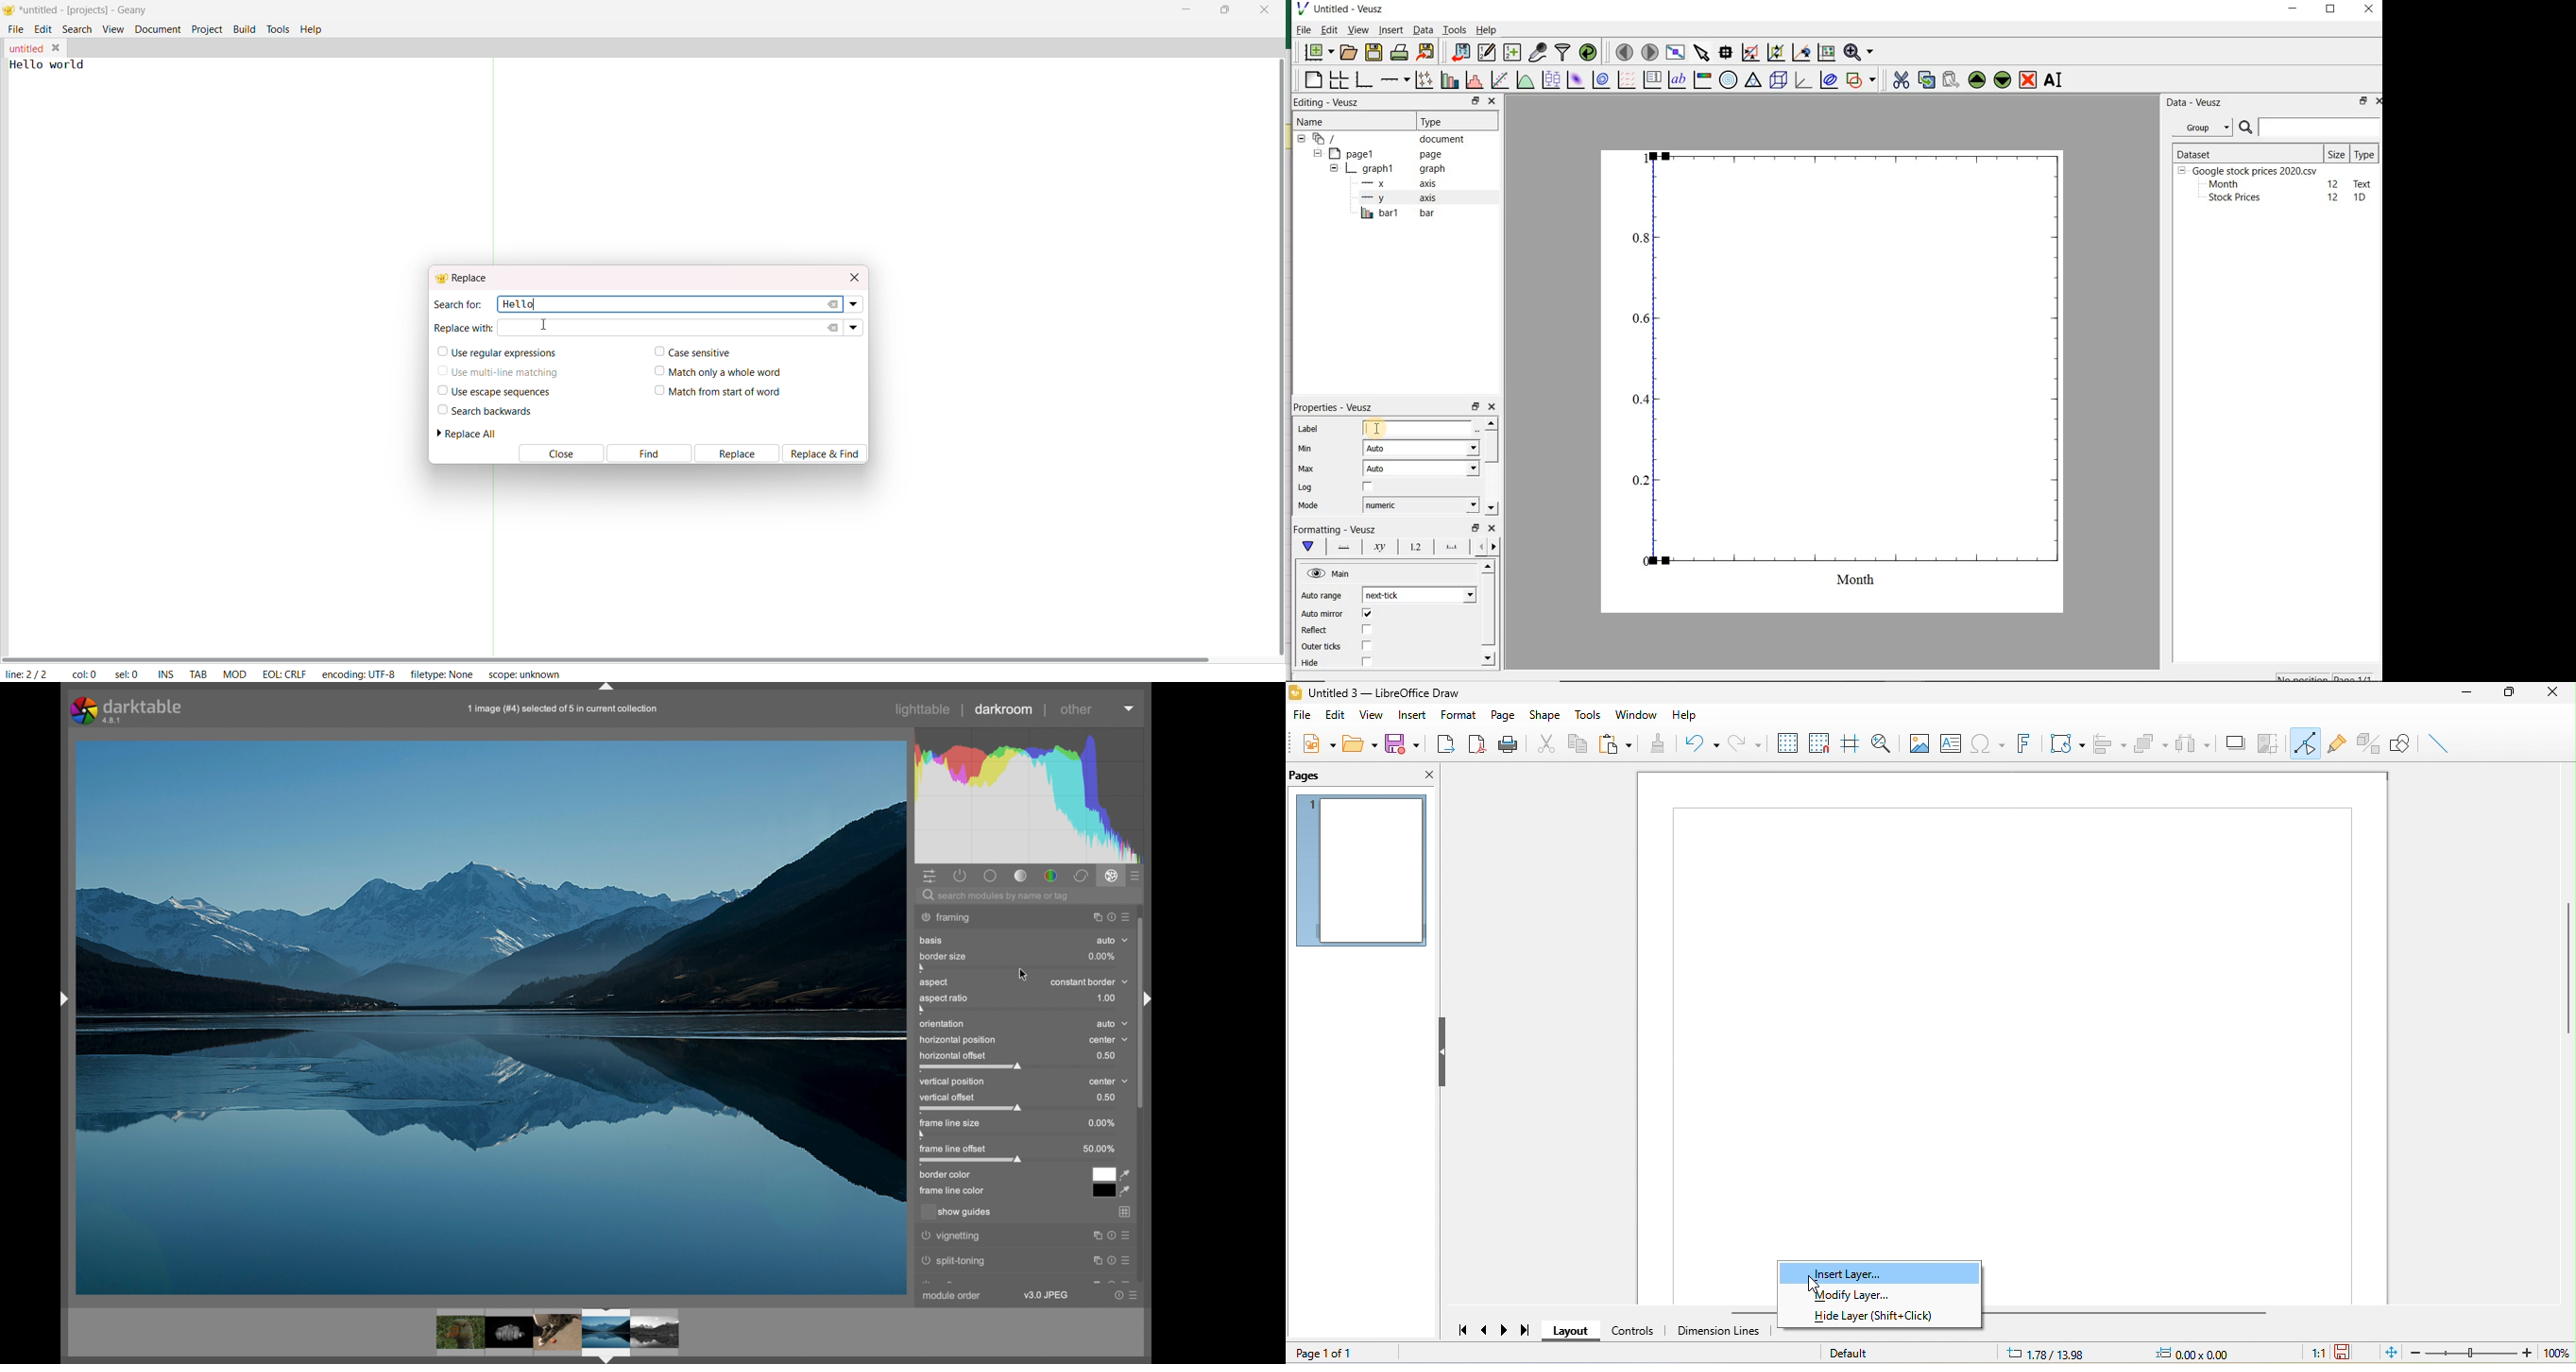 This screenshot has height=1372, width=2576. I want to click on split toning, so click(958, 1260).